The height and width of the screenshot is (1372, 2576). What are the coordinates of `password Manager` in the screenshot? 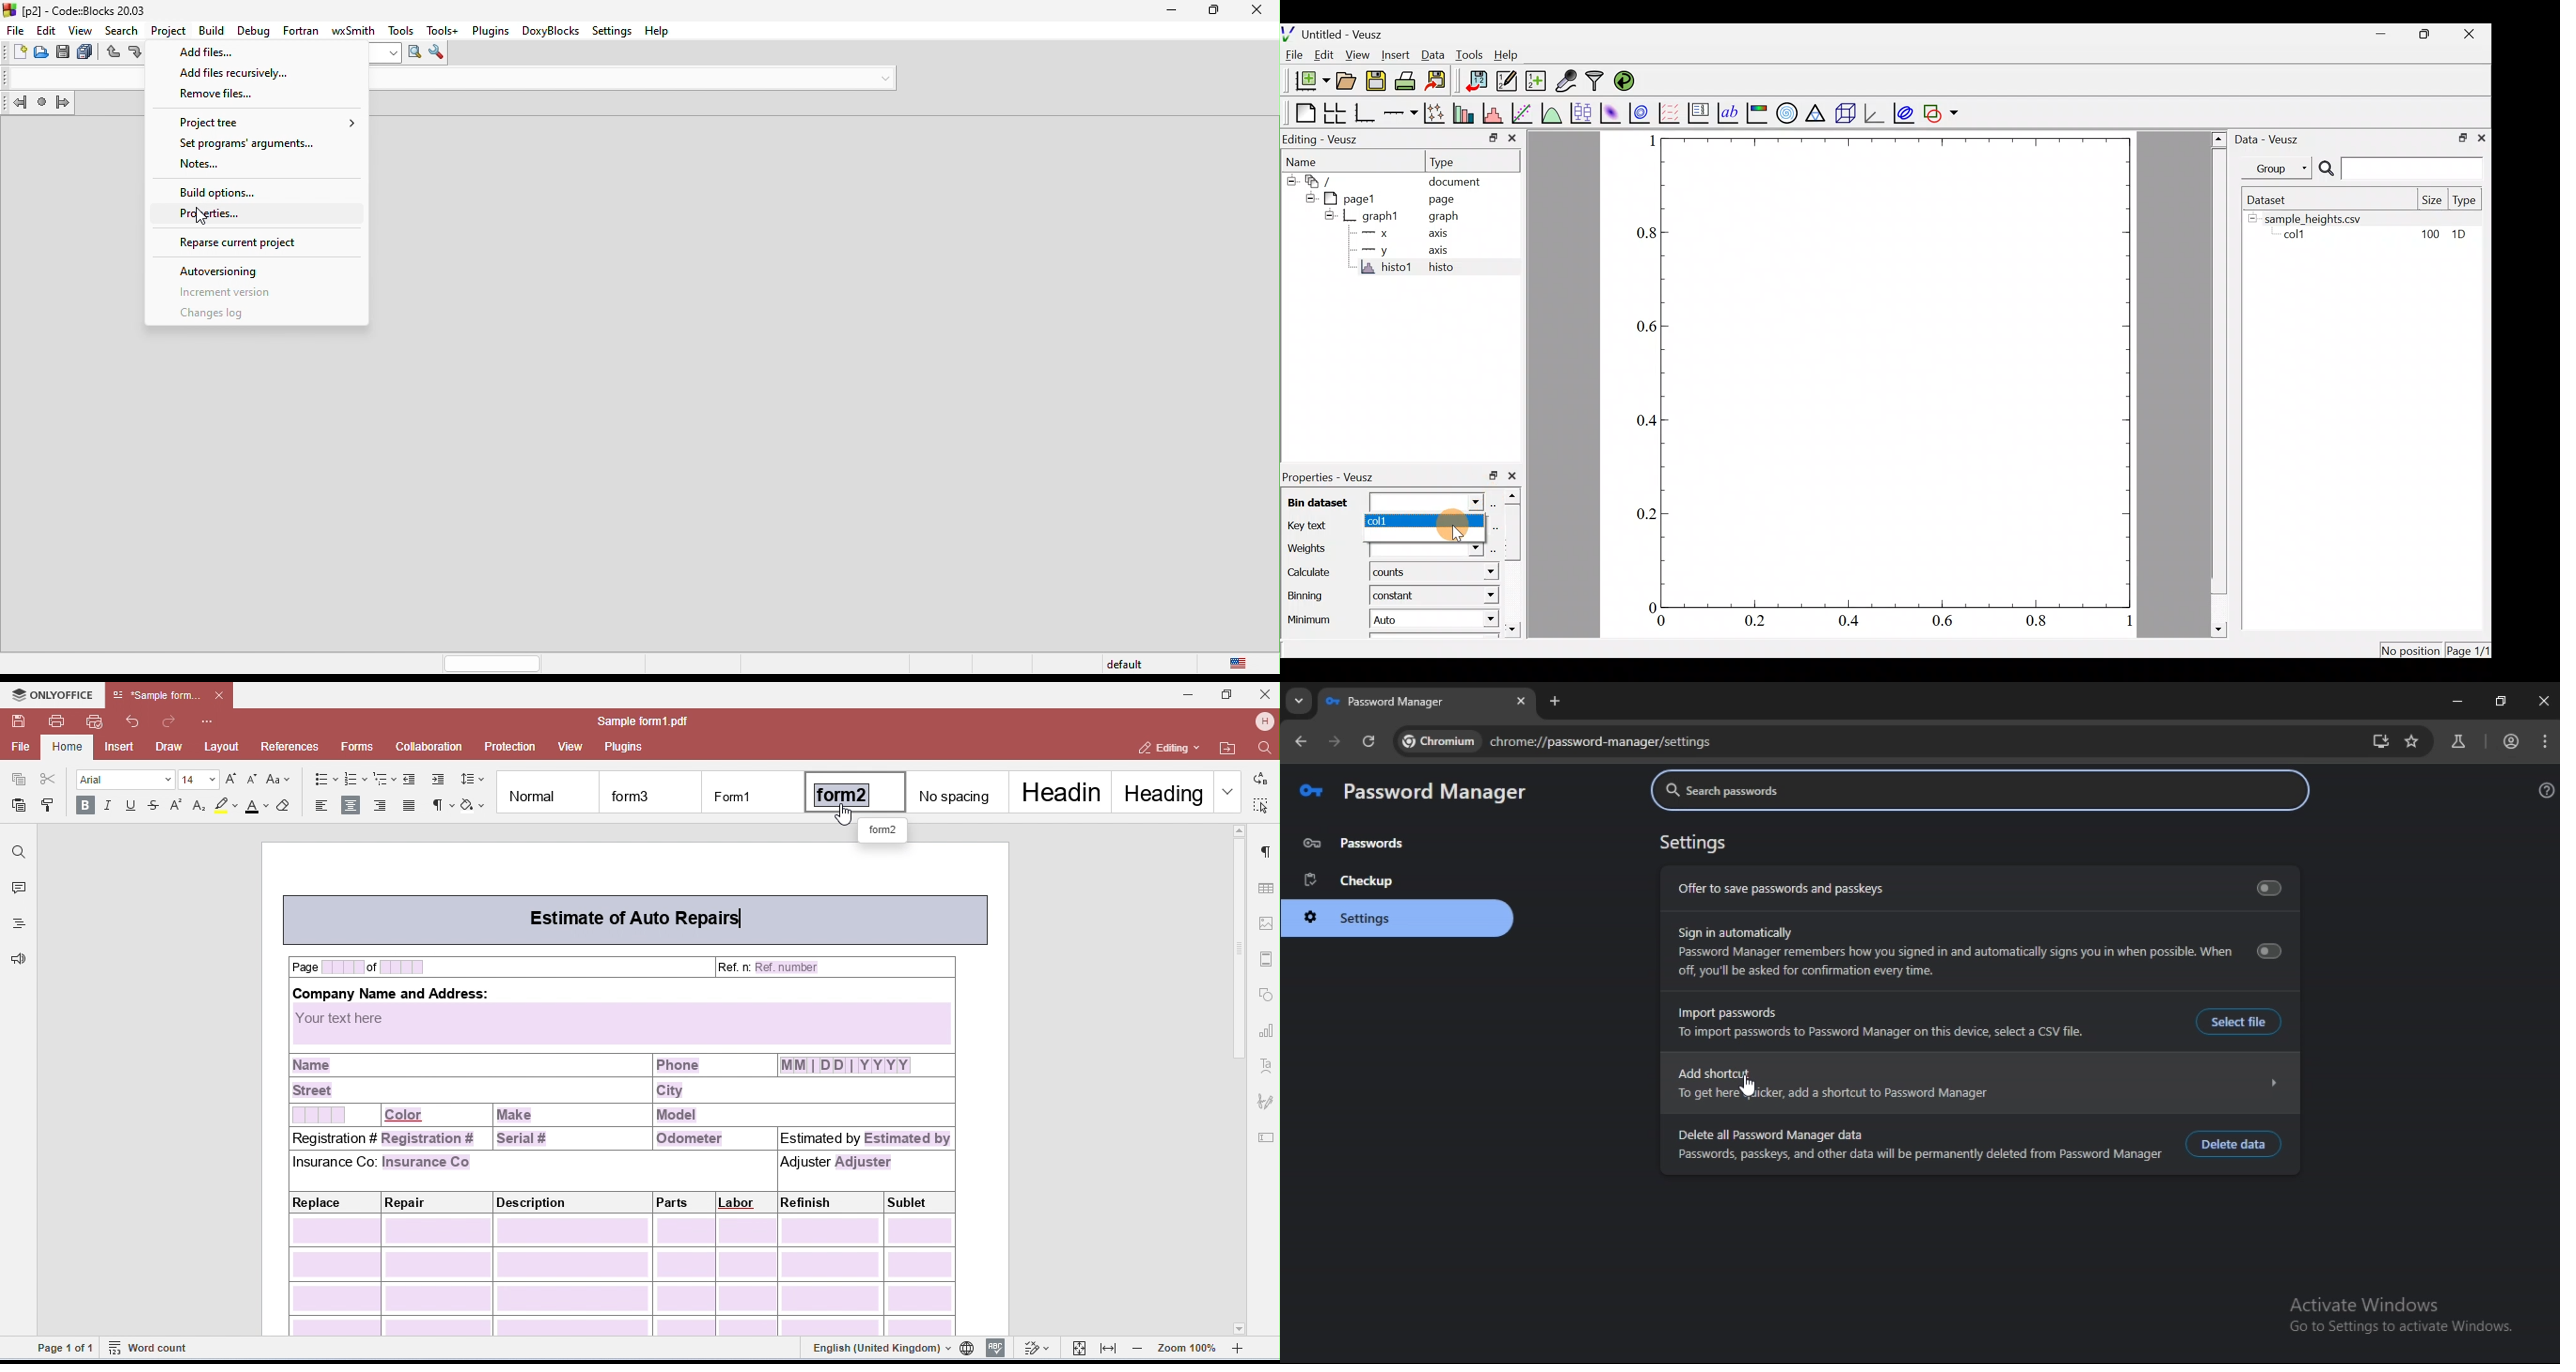 It's located at (1395, 702).